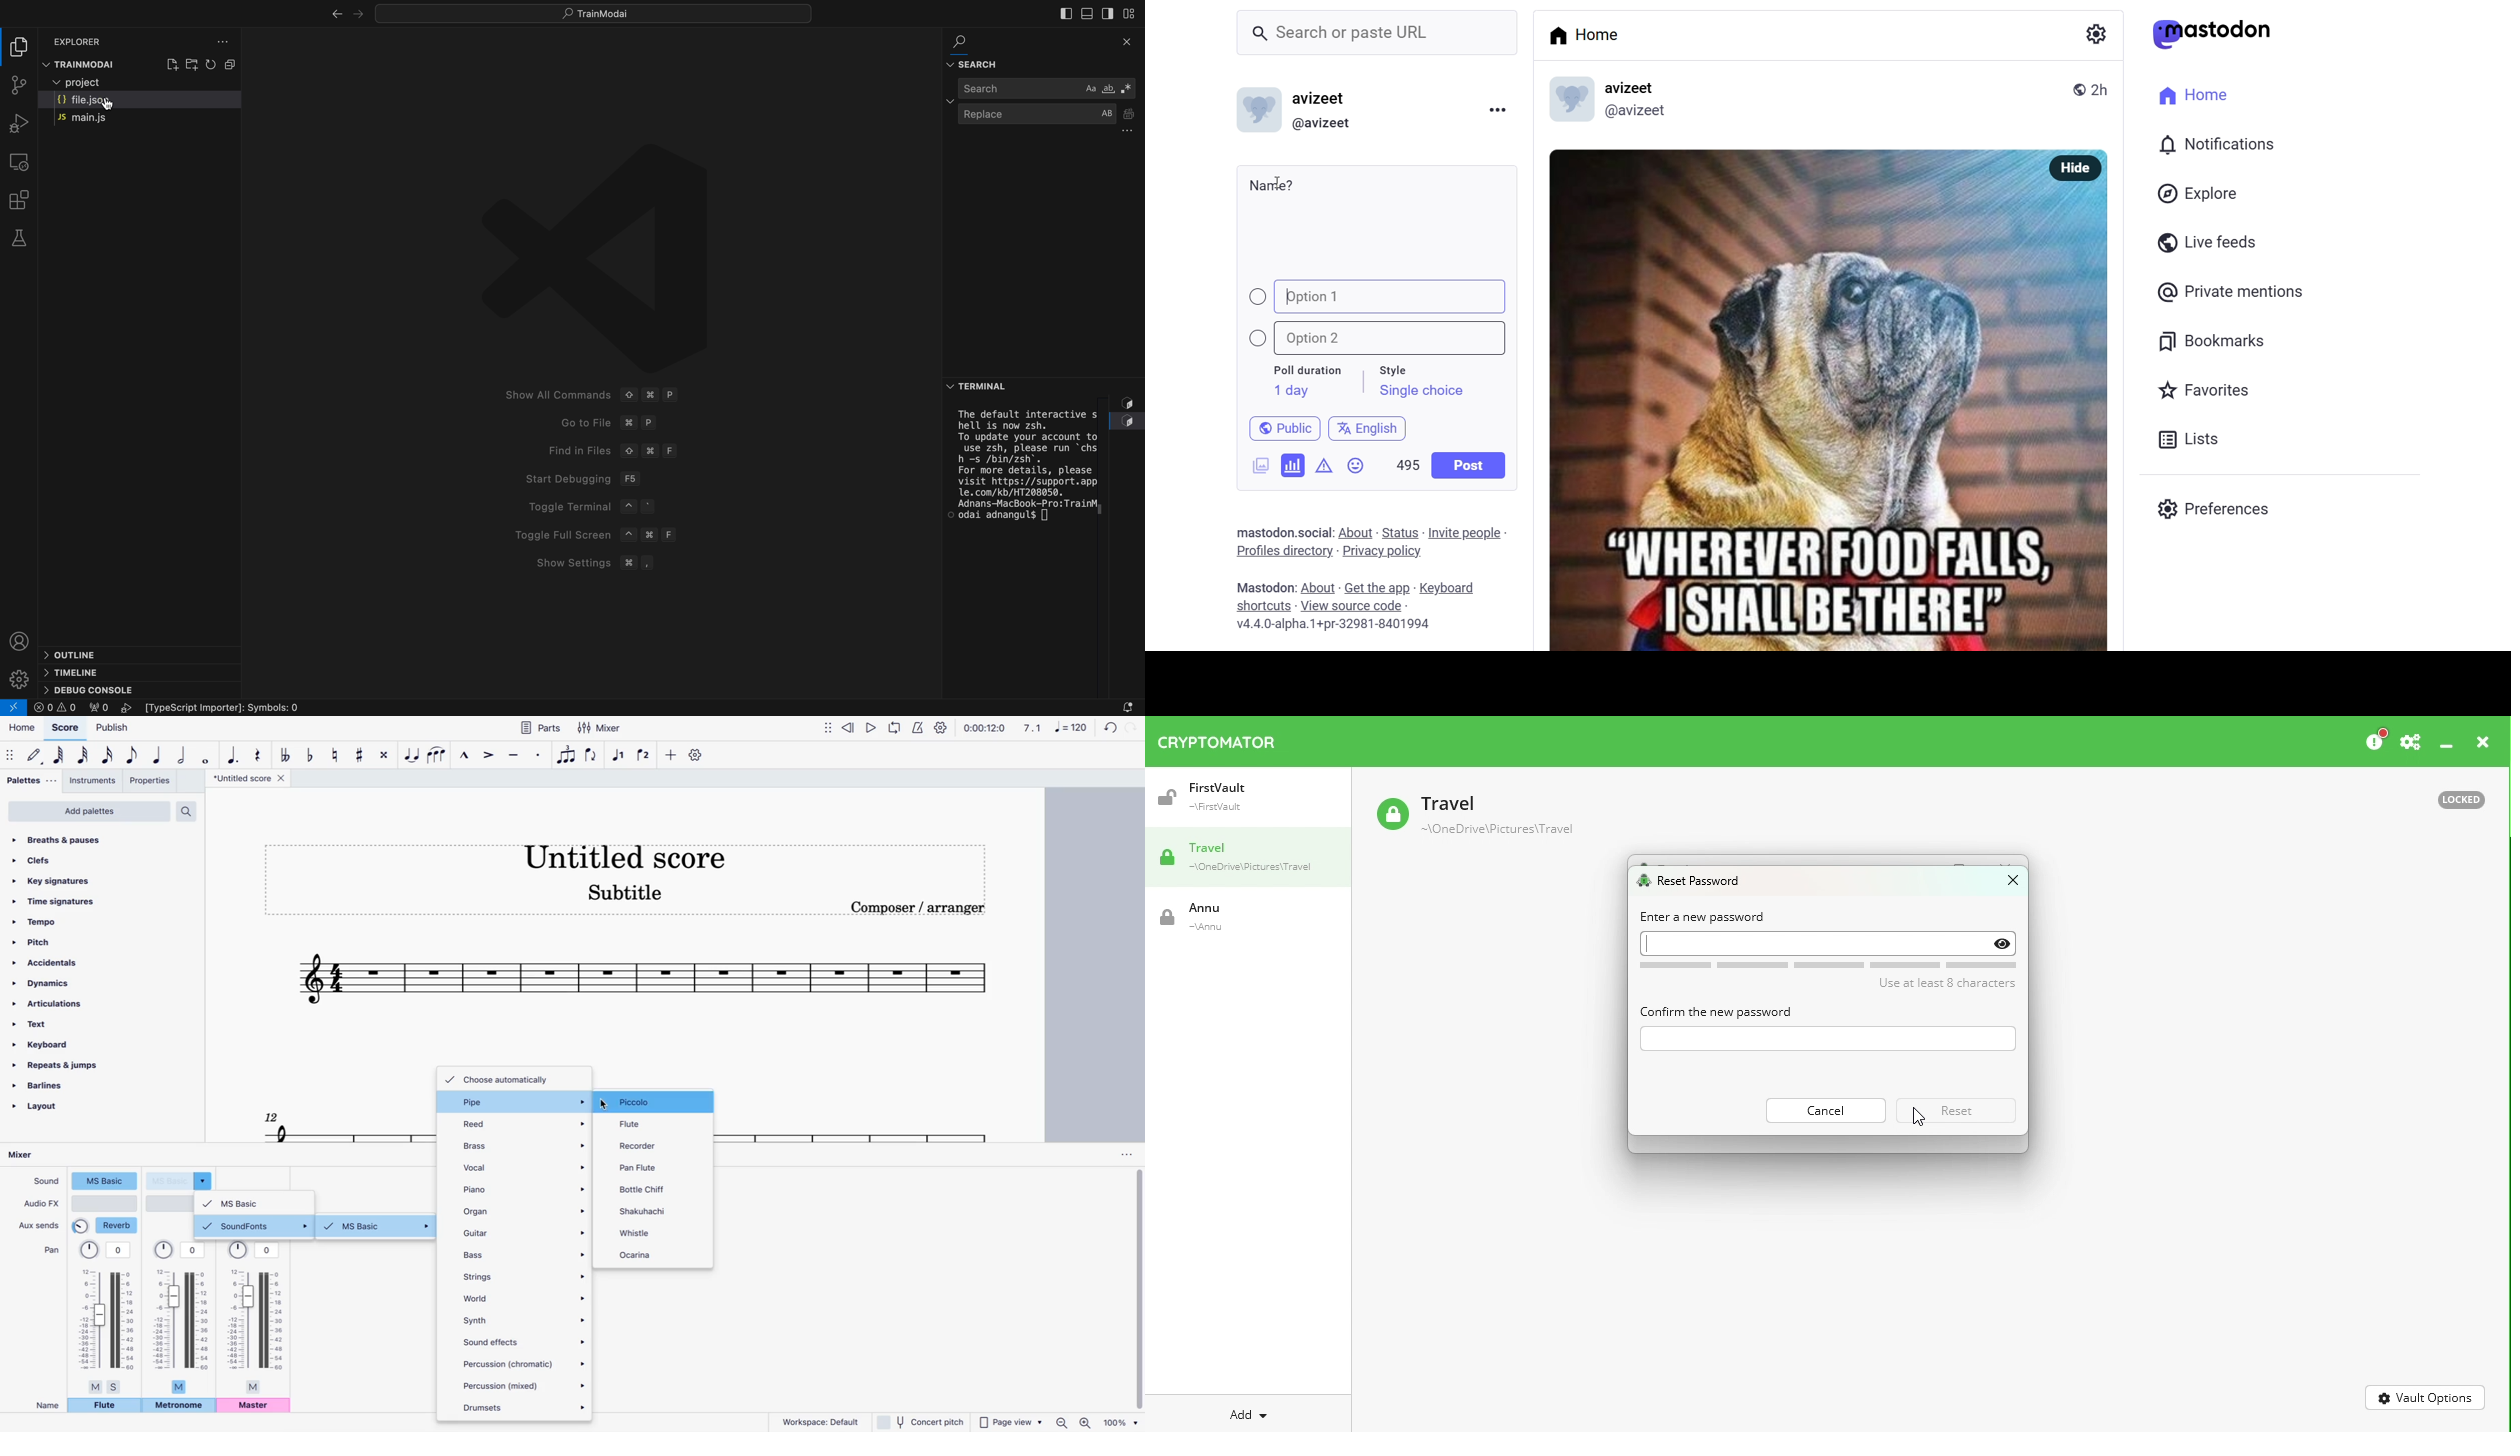  Describe the element at coordinates (1357, 469) in the screenshot. I see `emoji` at that location.